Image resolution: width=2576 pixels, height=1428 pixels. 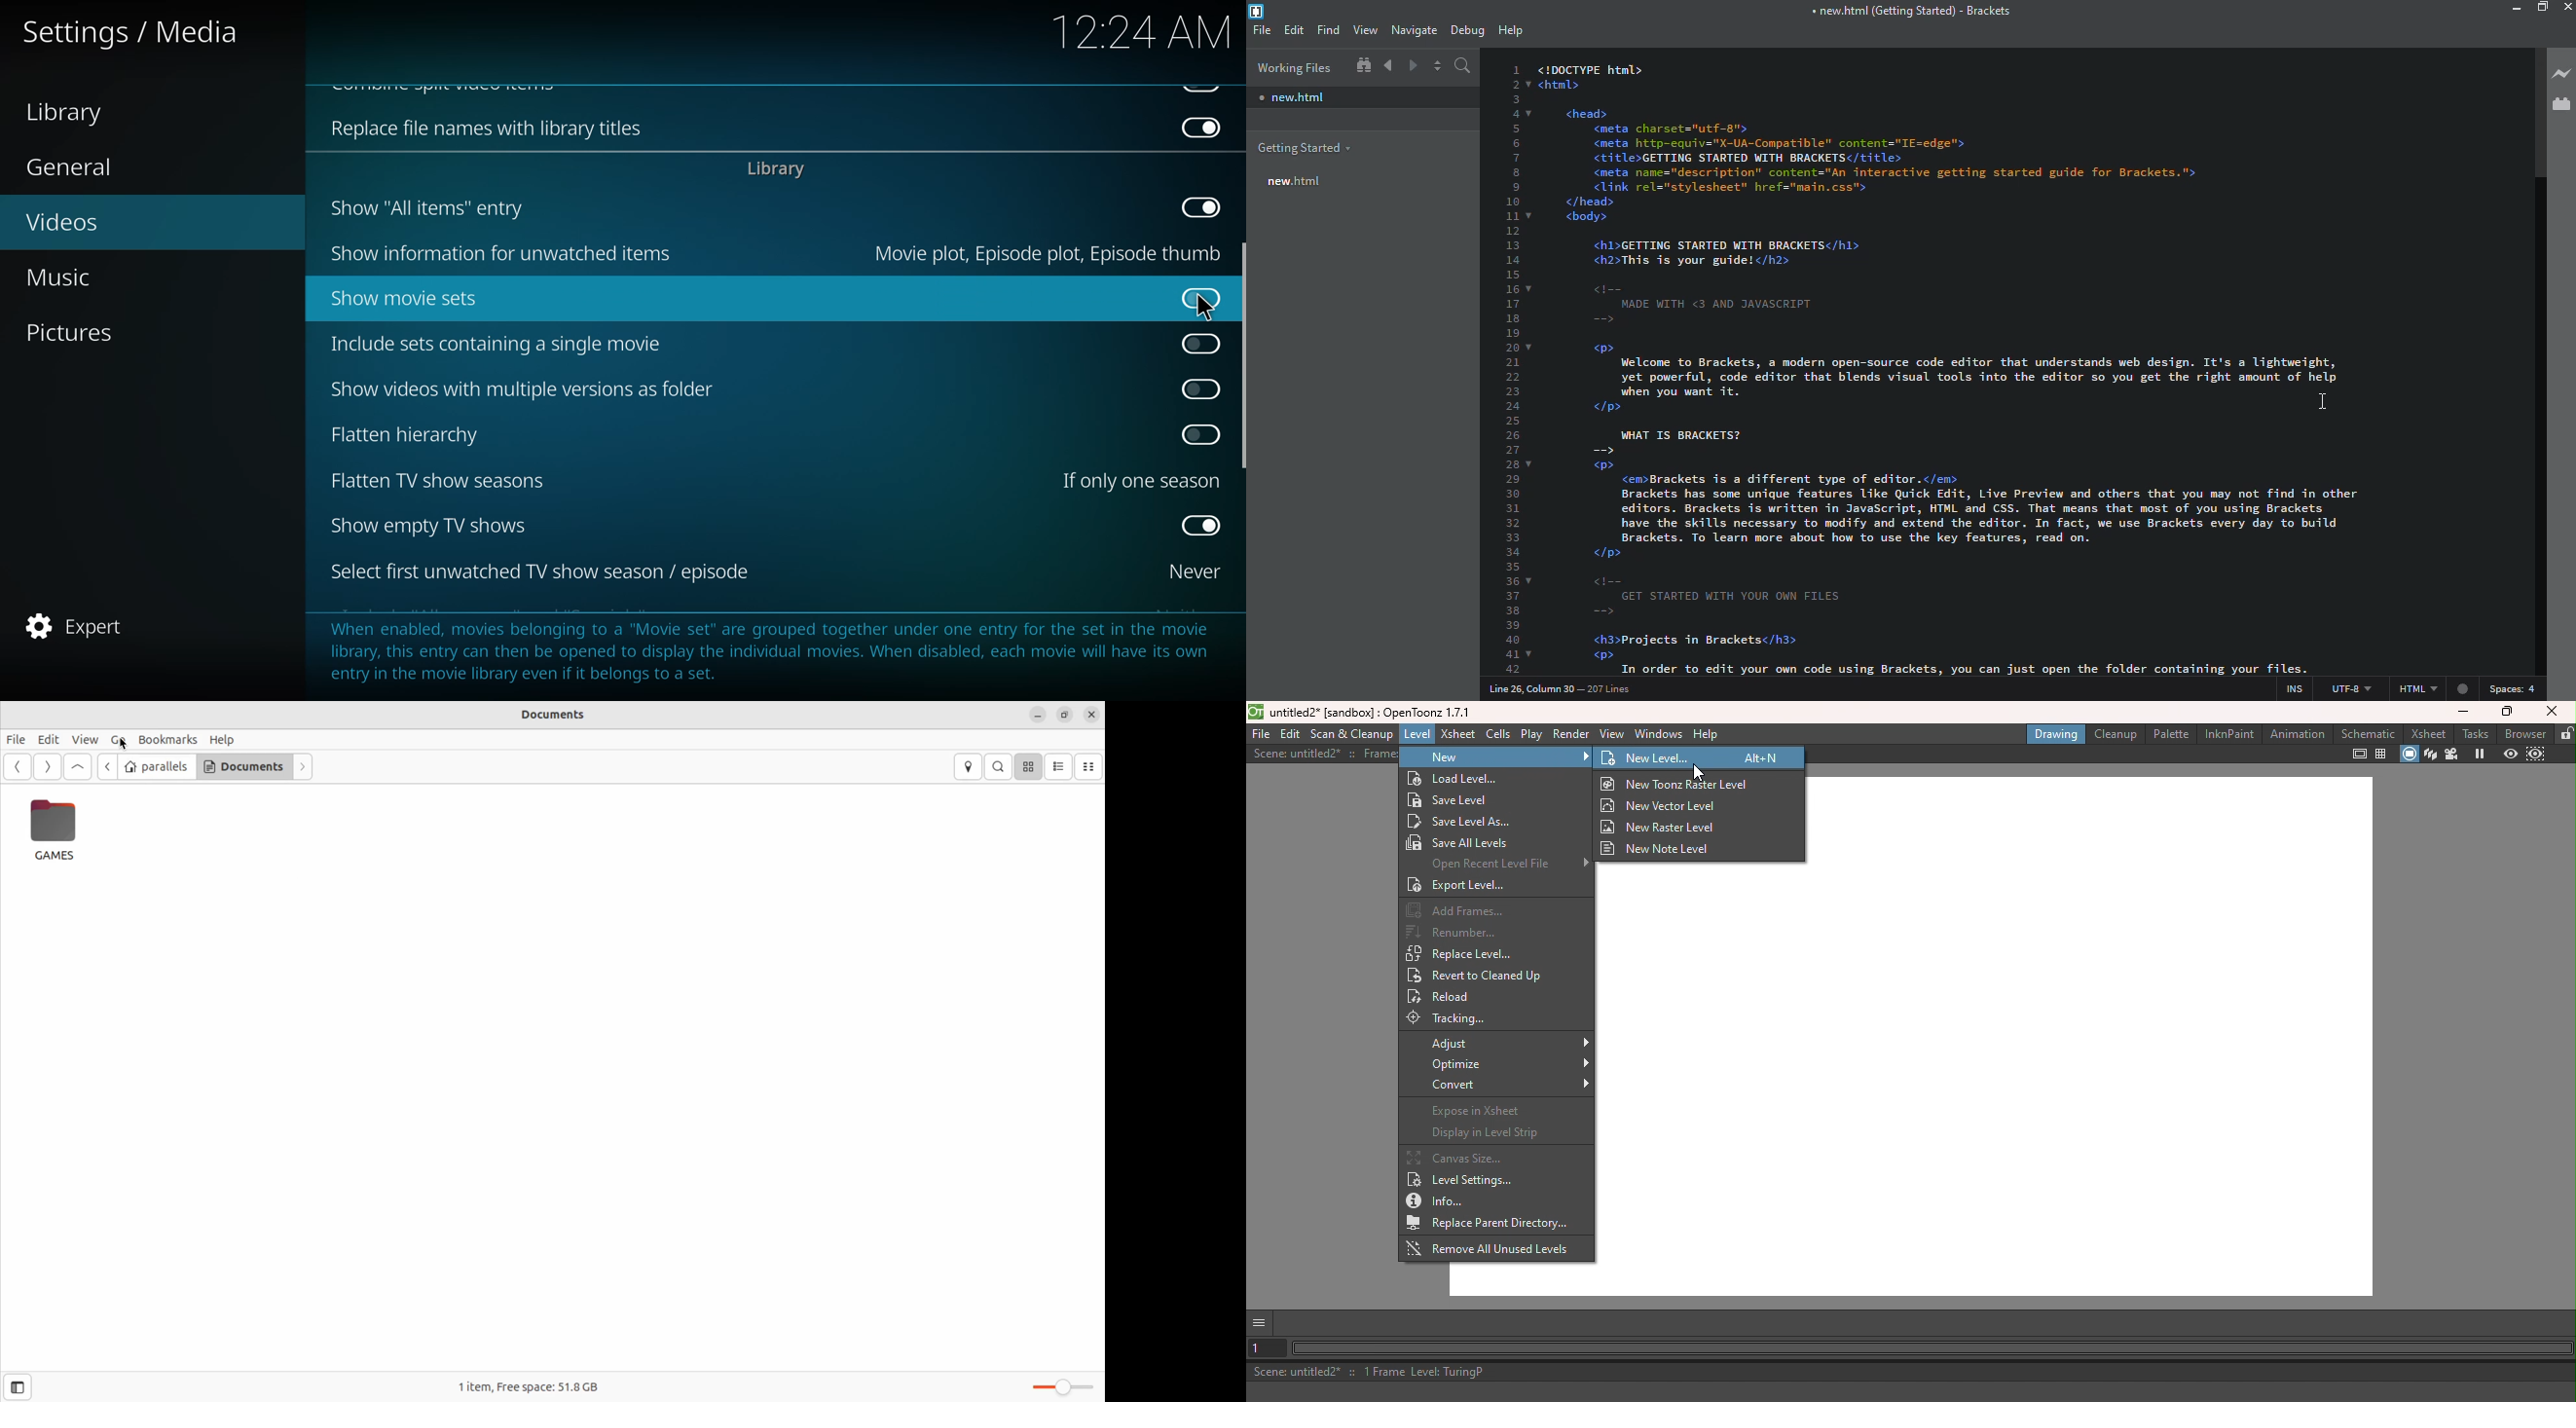 What do you see at coordinates (1494, 1224) in the screenshot?
I see `Replace parent dictionary` at bounding box center [1494, 1224].